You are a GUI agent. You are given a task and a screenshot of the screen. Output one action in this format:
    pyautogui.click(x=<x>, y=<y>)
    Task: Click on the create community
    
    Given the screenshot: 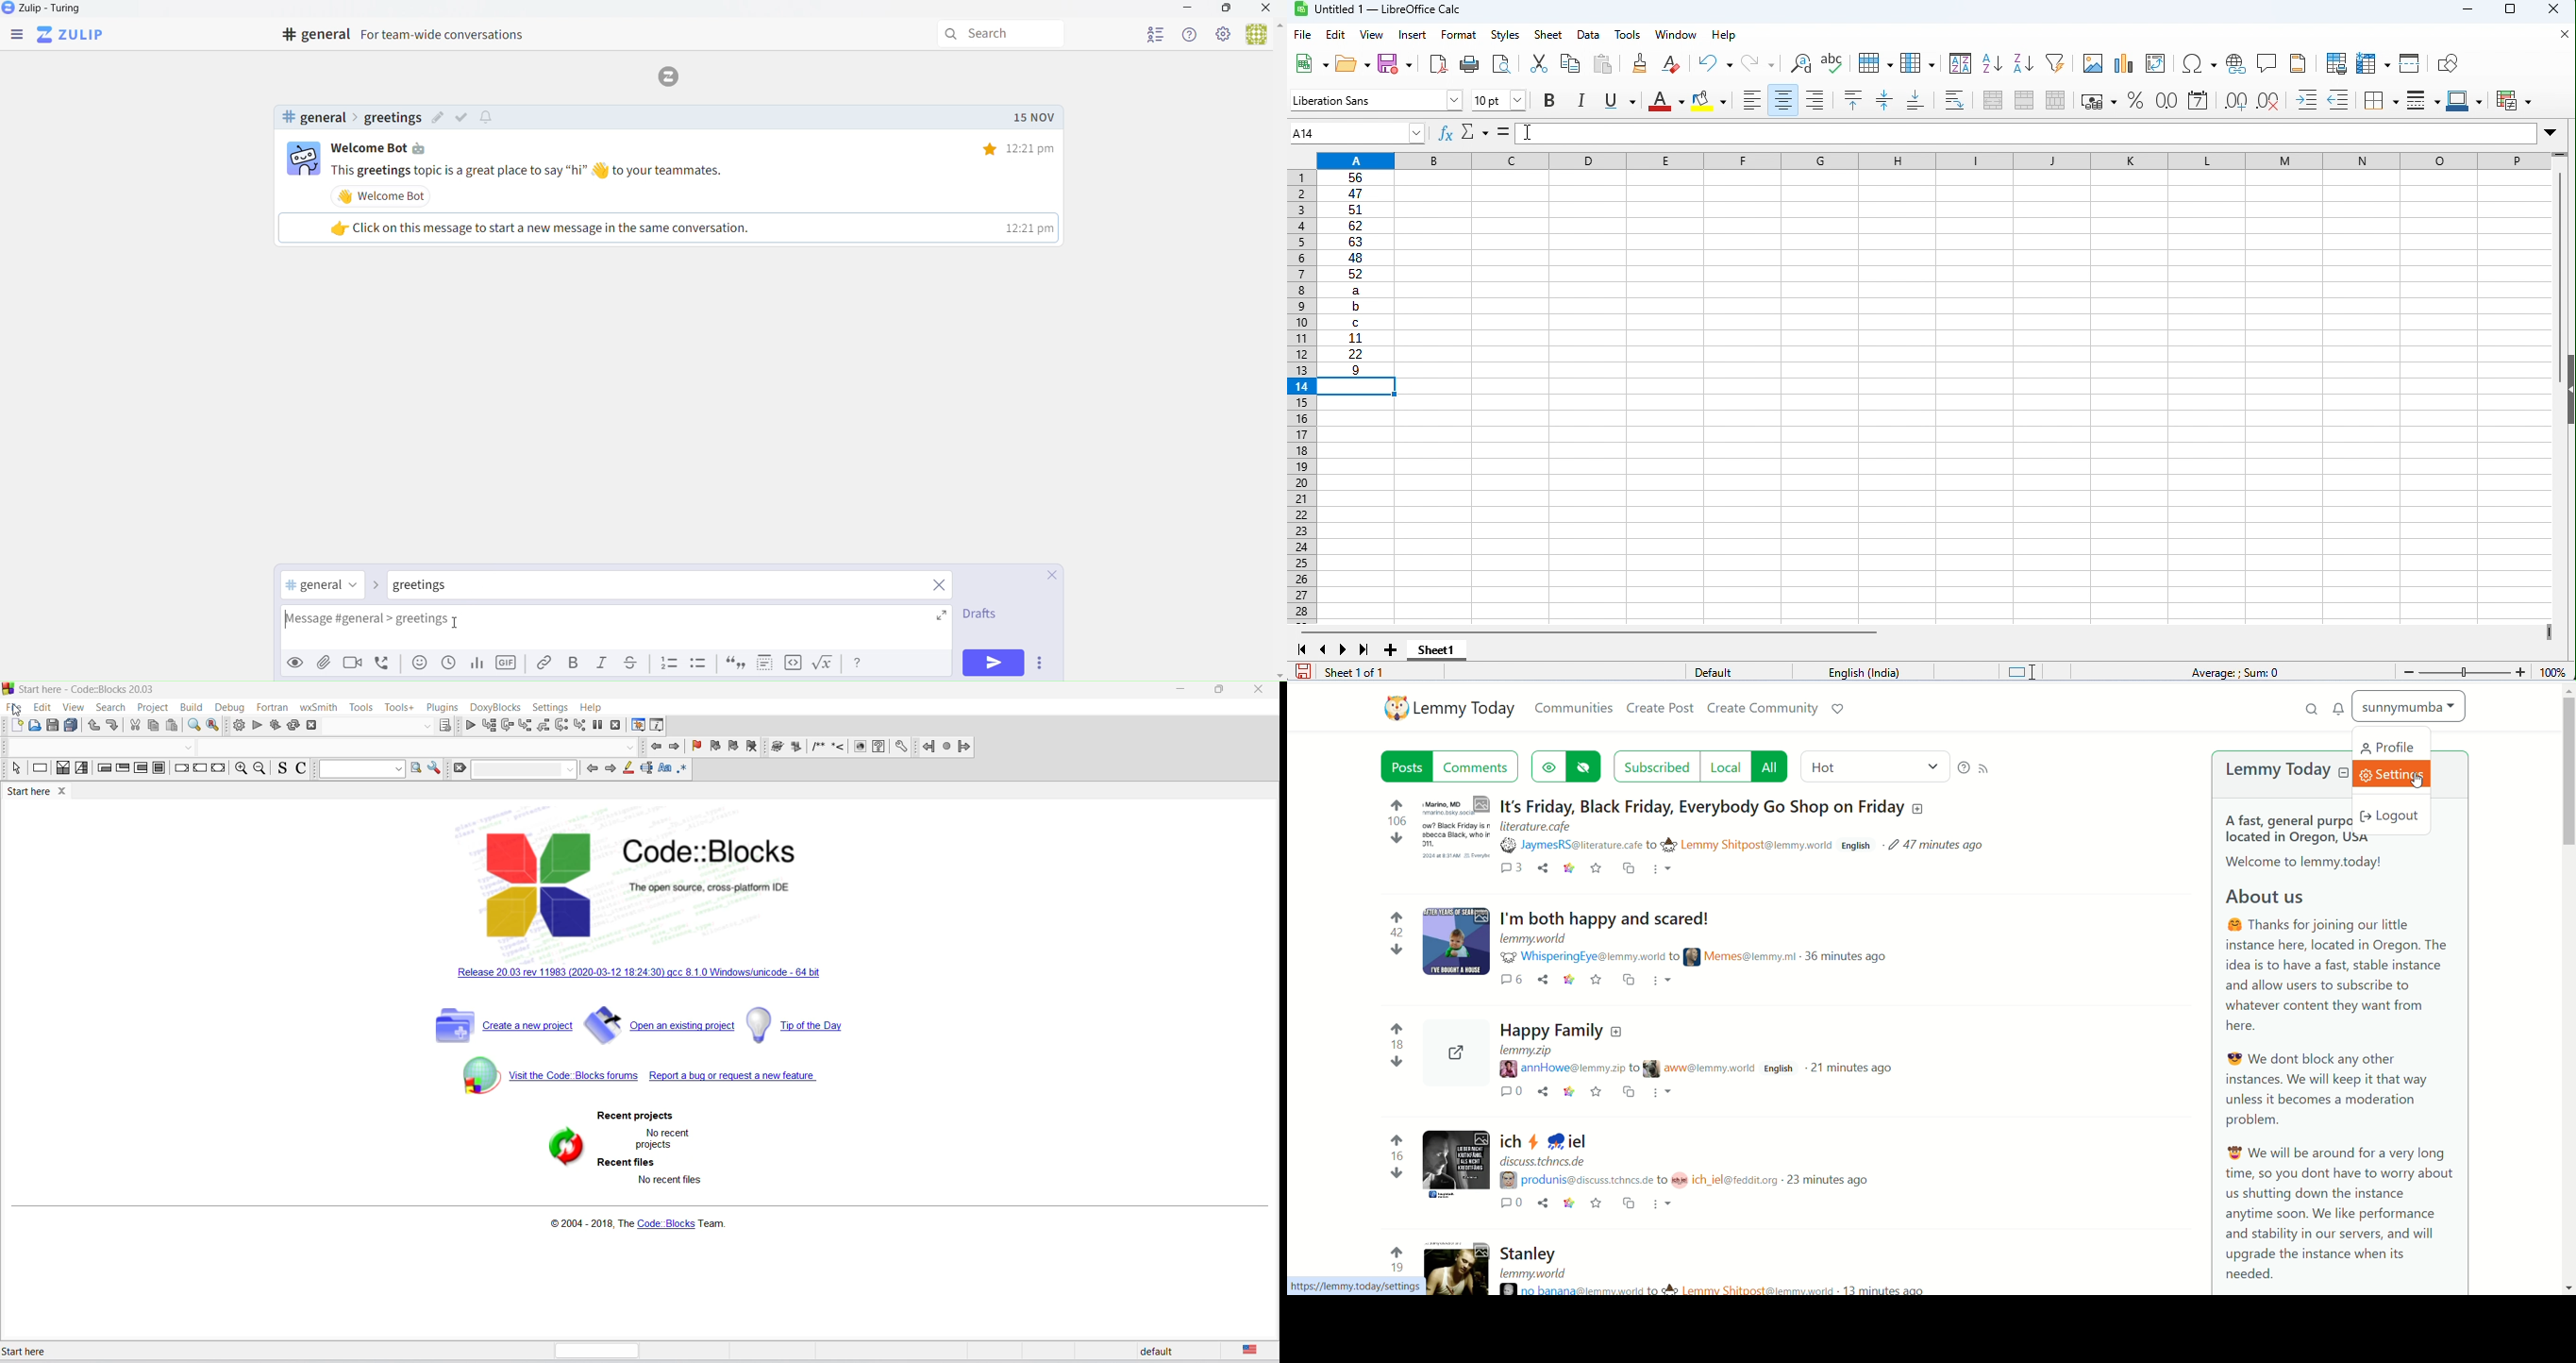 What is the action you would take?
    pyautogui.click(x=1764, y=708)
    